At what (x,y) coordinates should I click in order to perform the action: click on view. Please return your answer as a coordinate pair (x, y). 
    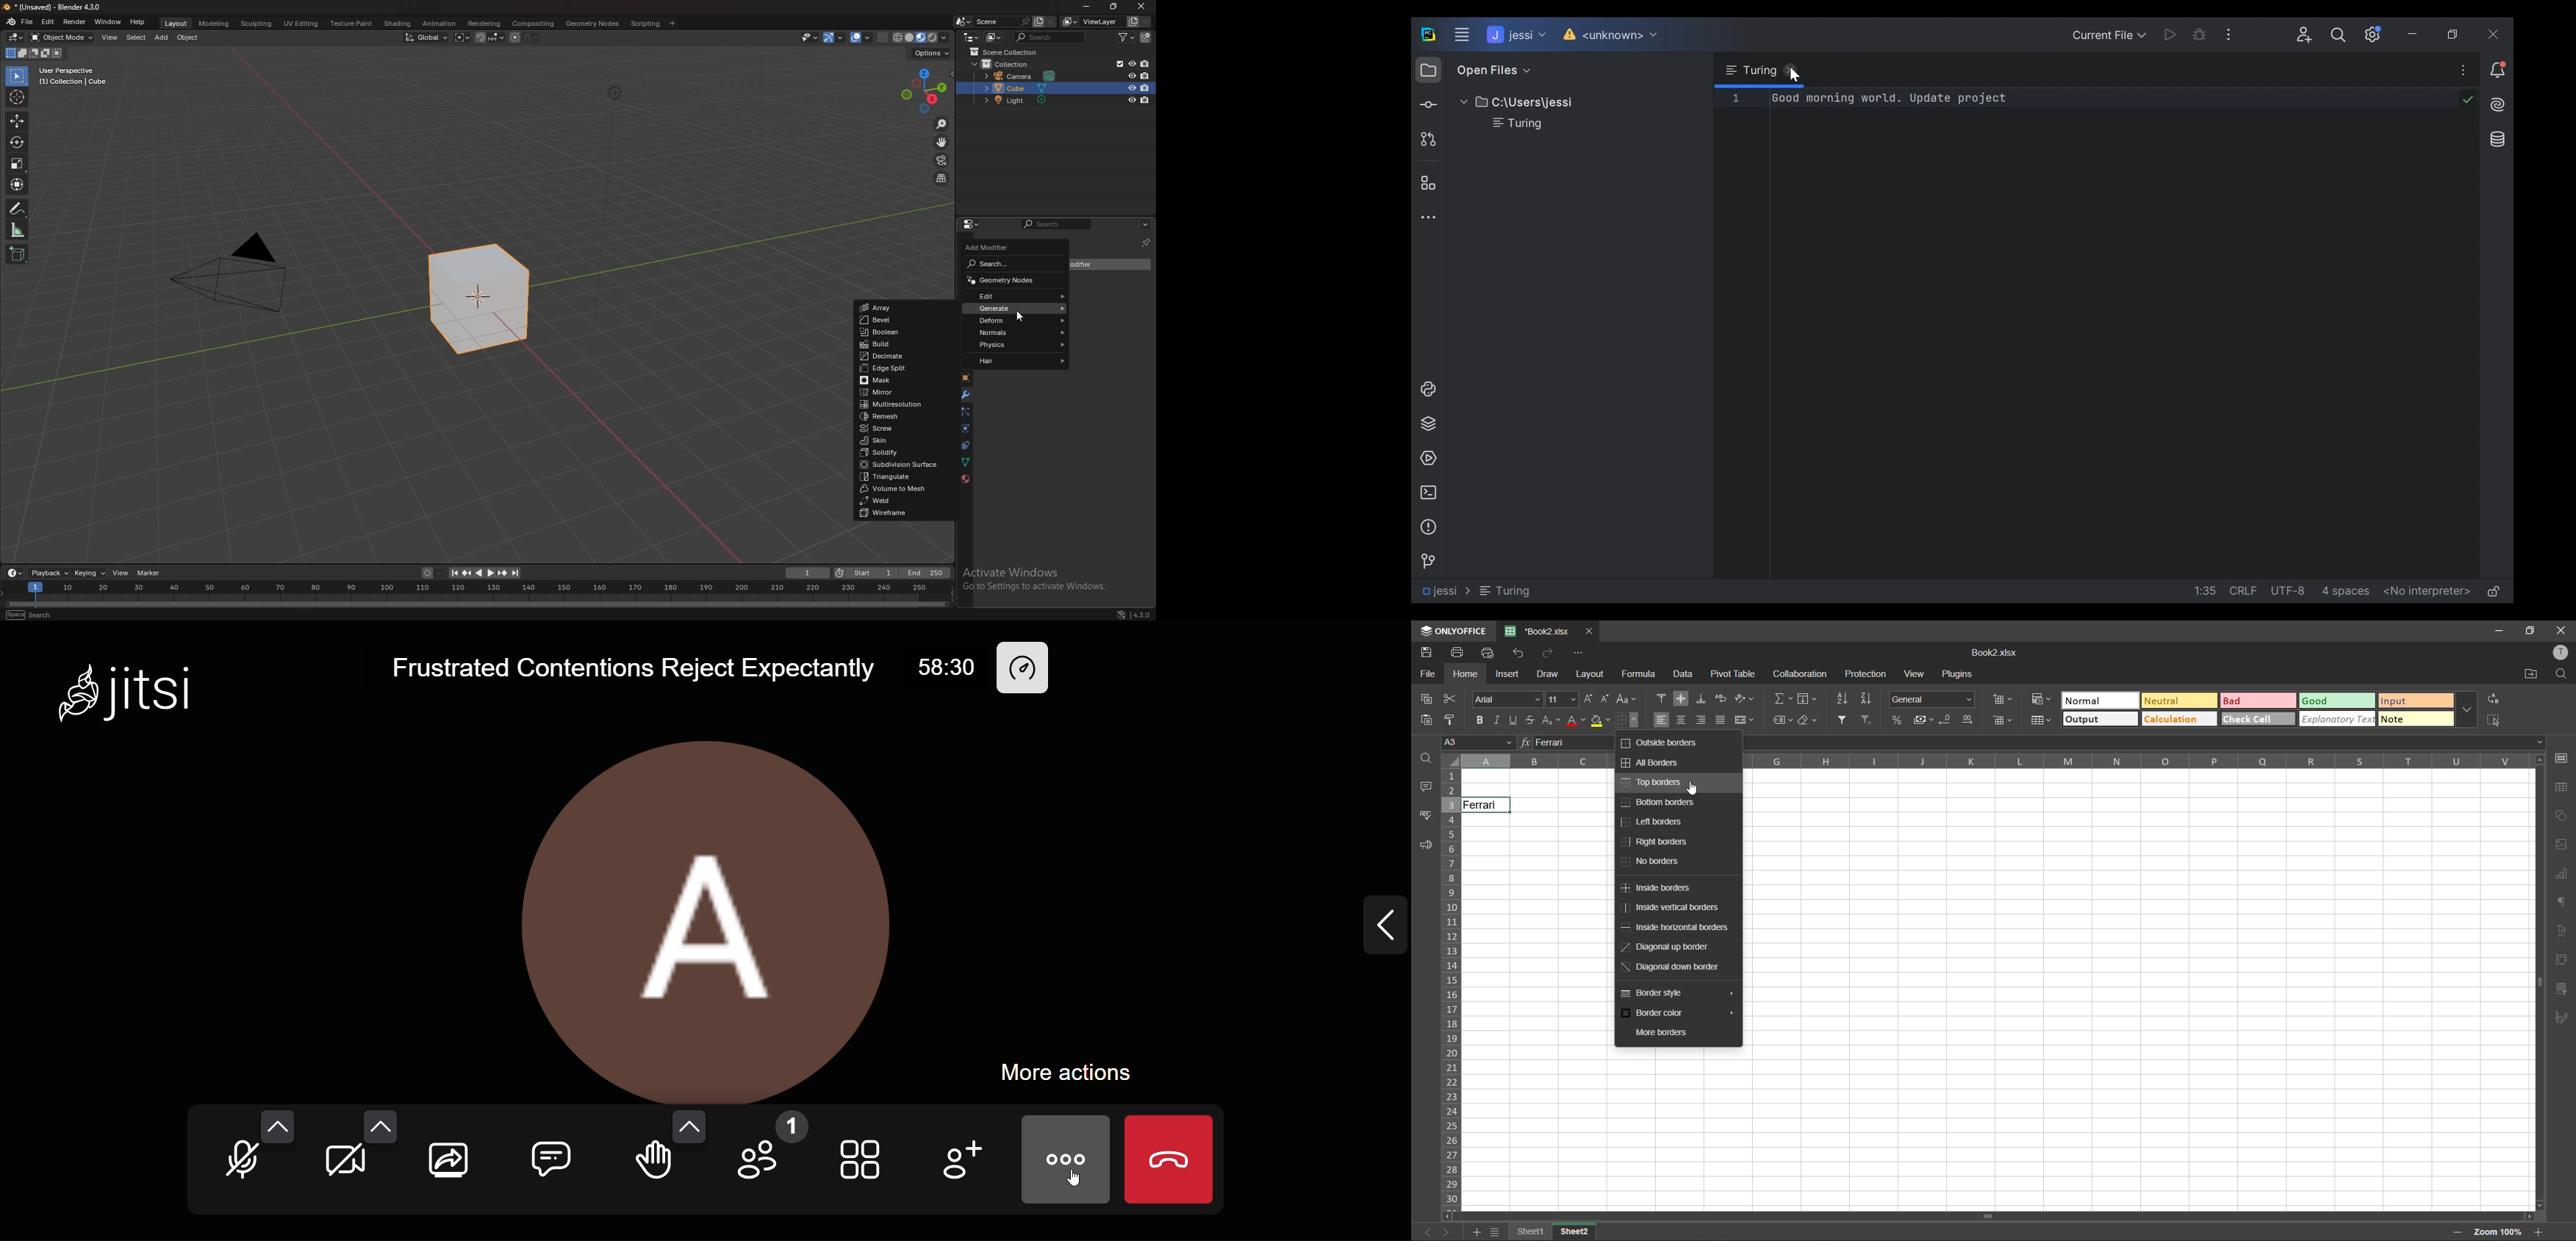
    Looking at the image, I should click on (121, 573).